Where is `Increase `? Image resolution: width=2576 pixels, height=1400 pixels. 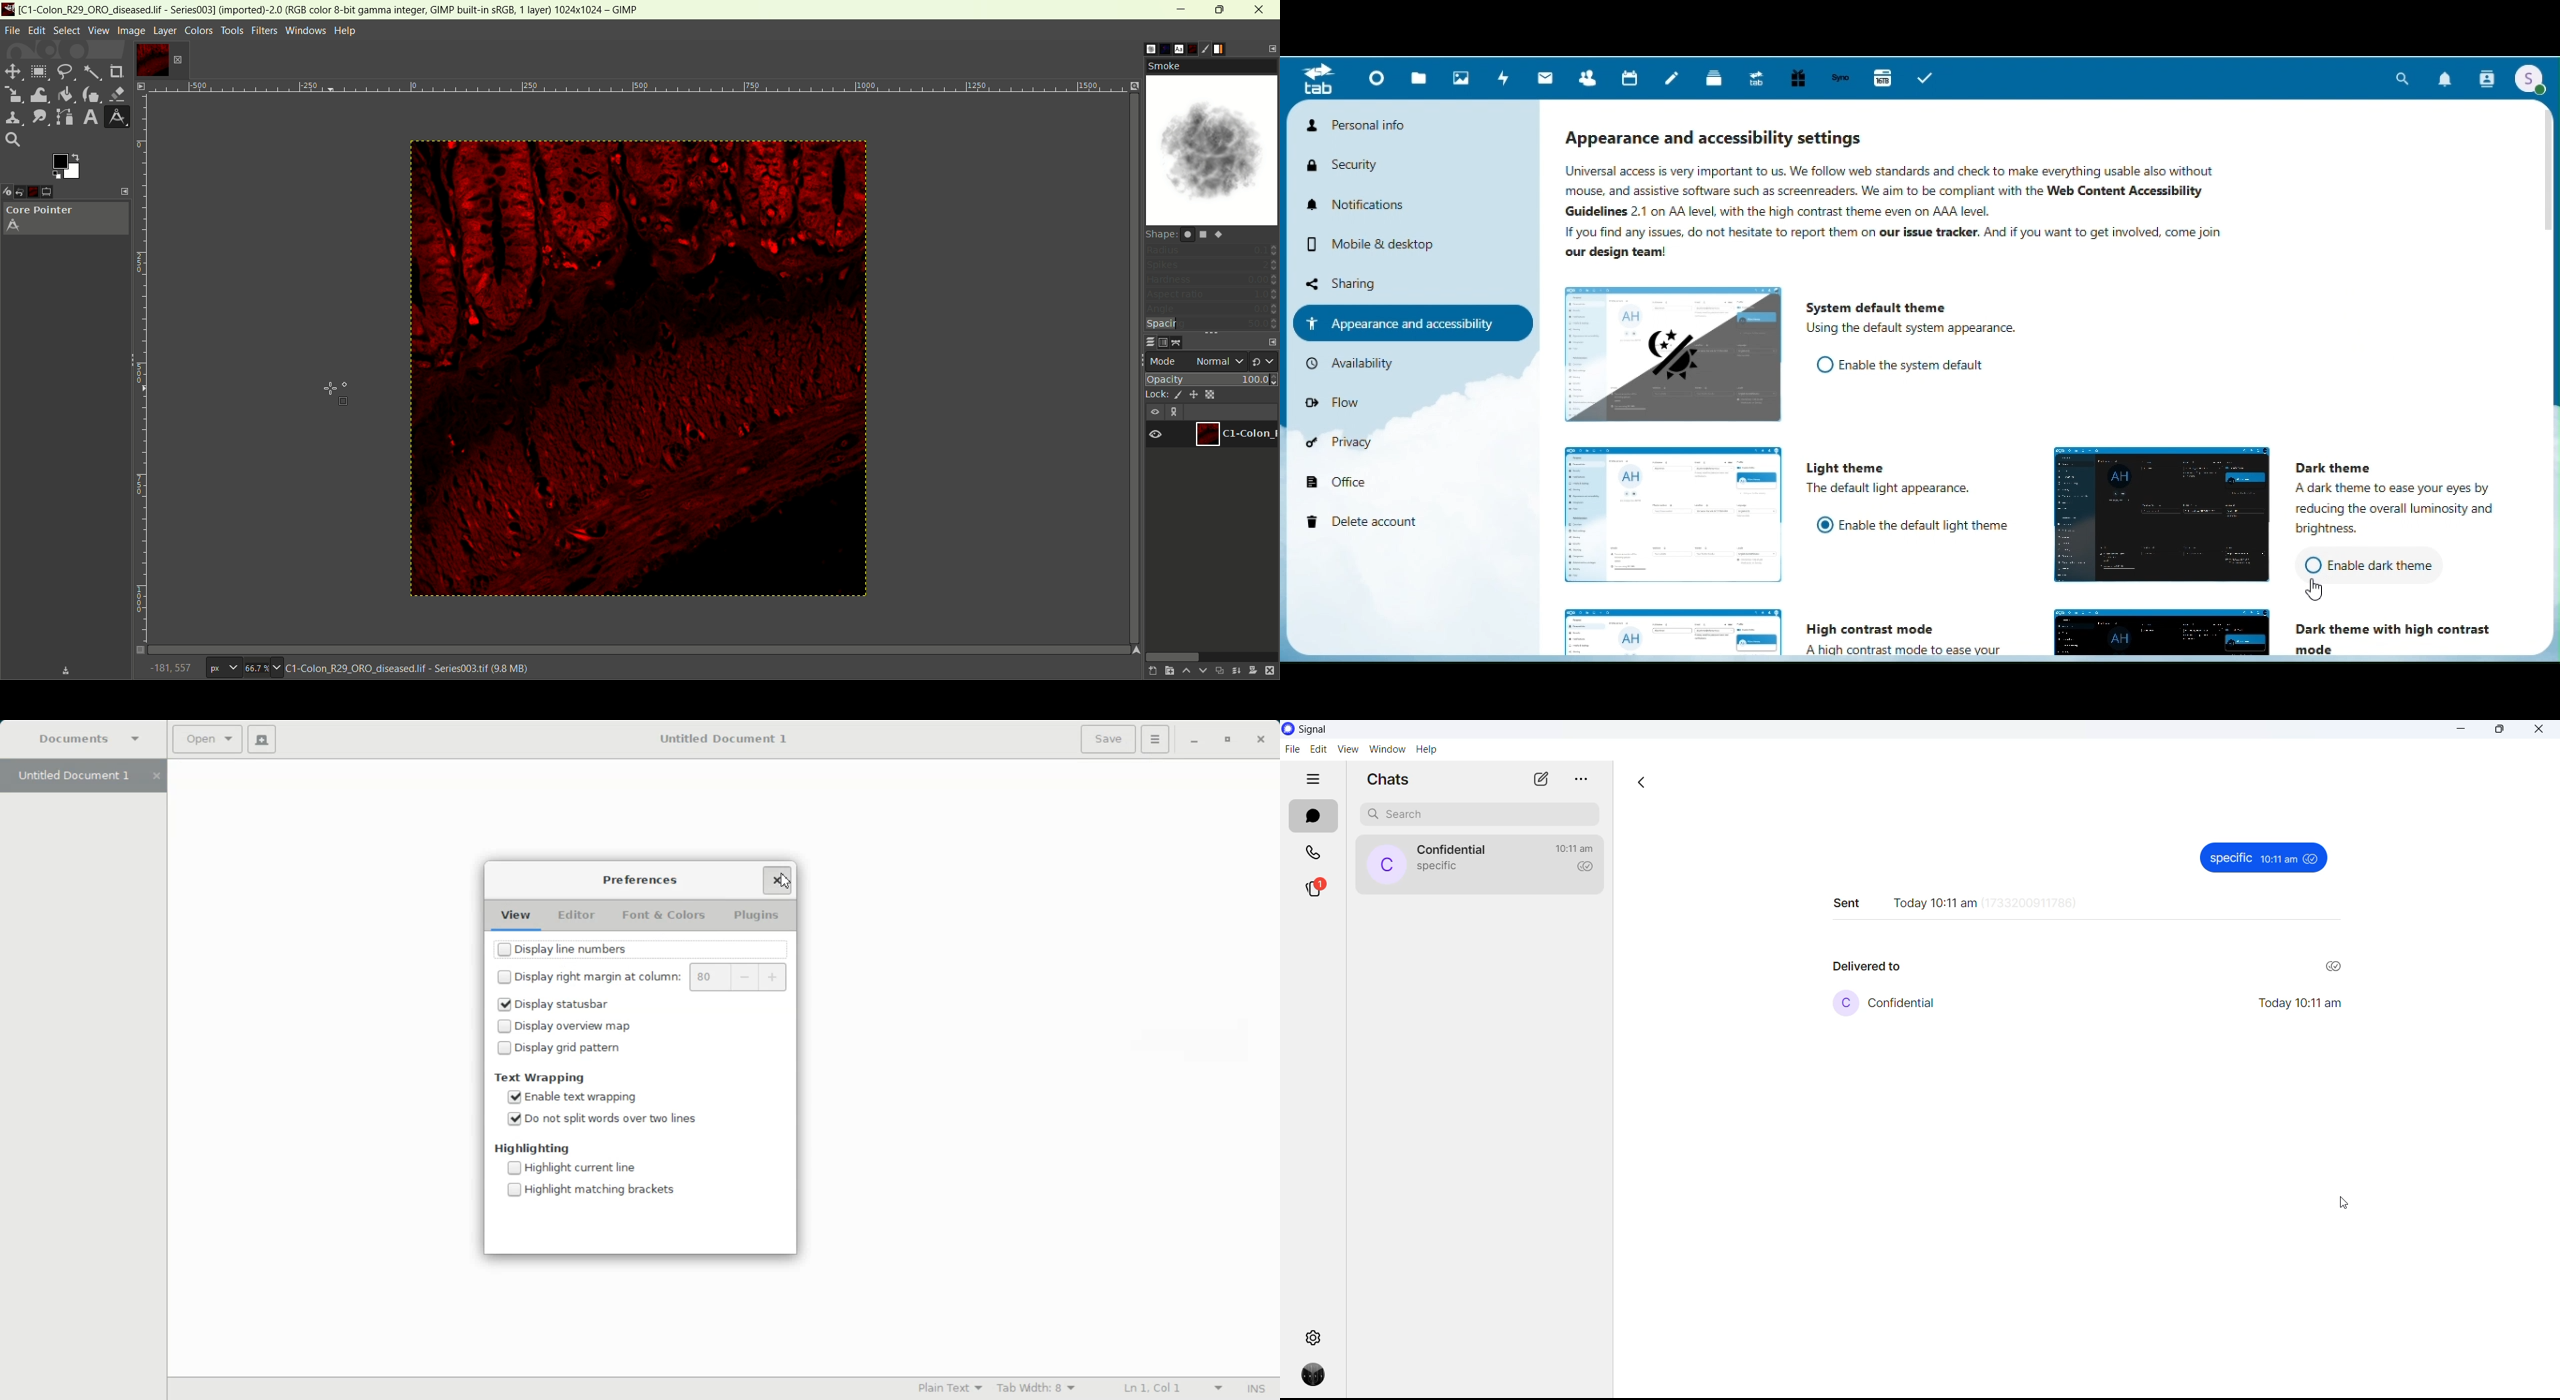 Increase  is located at coordinates (774, 977).